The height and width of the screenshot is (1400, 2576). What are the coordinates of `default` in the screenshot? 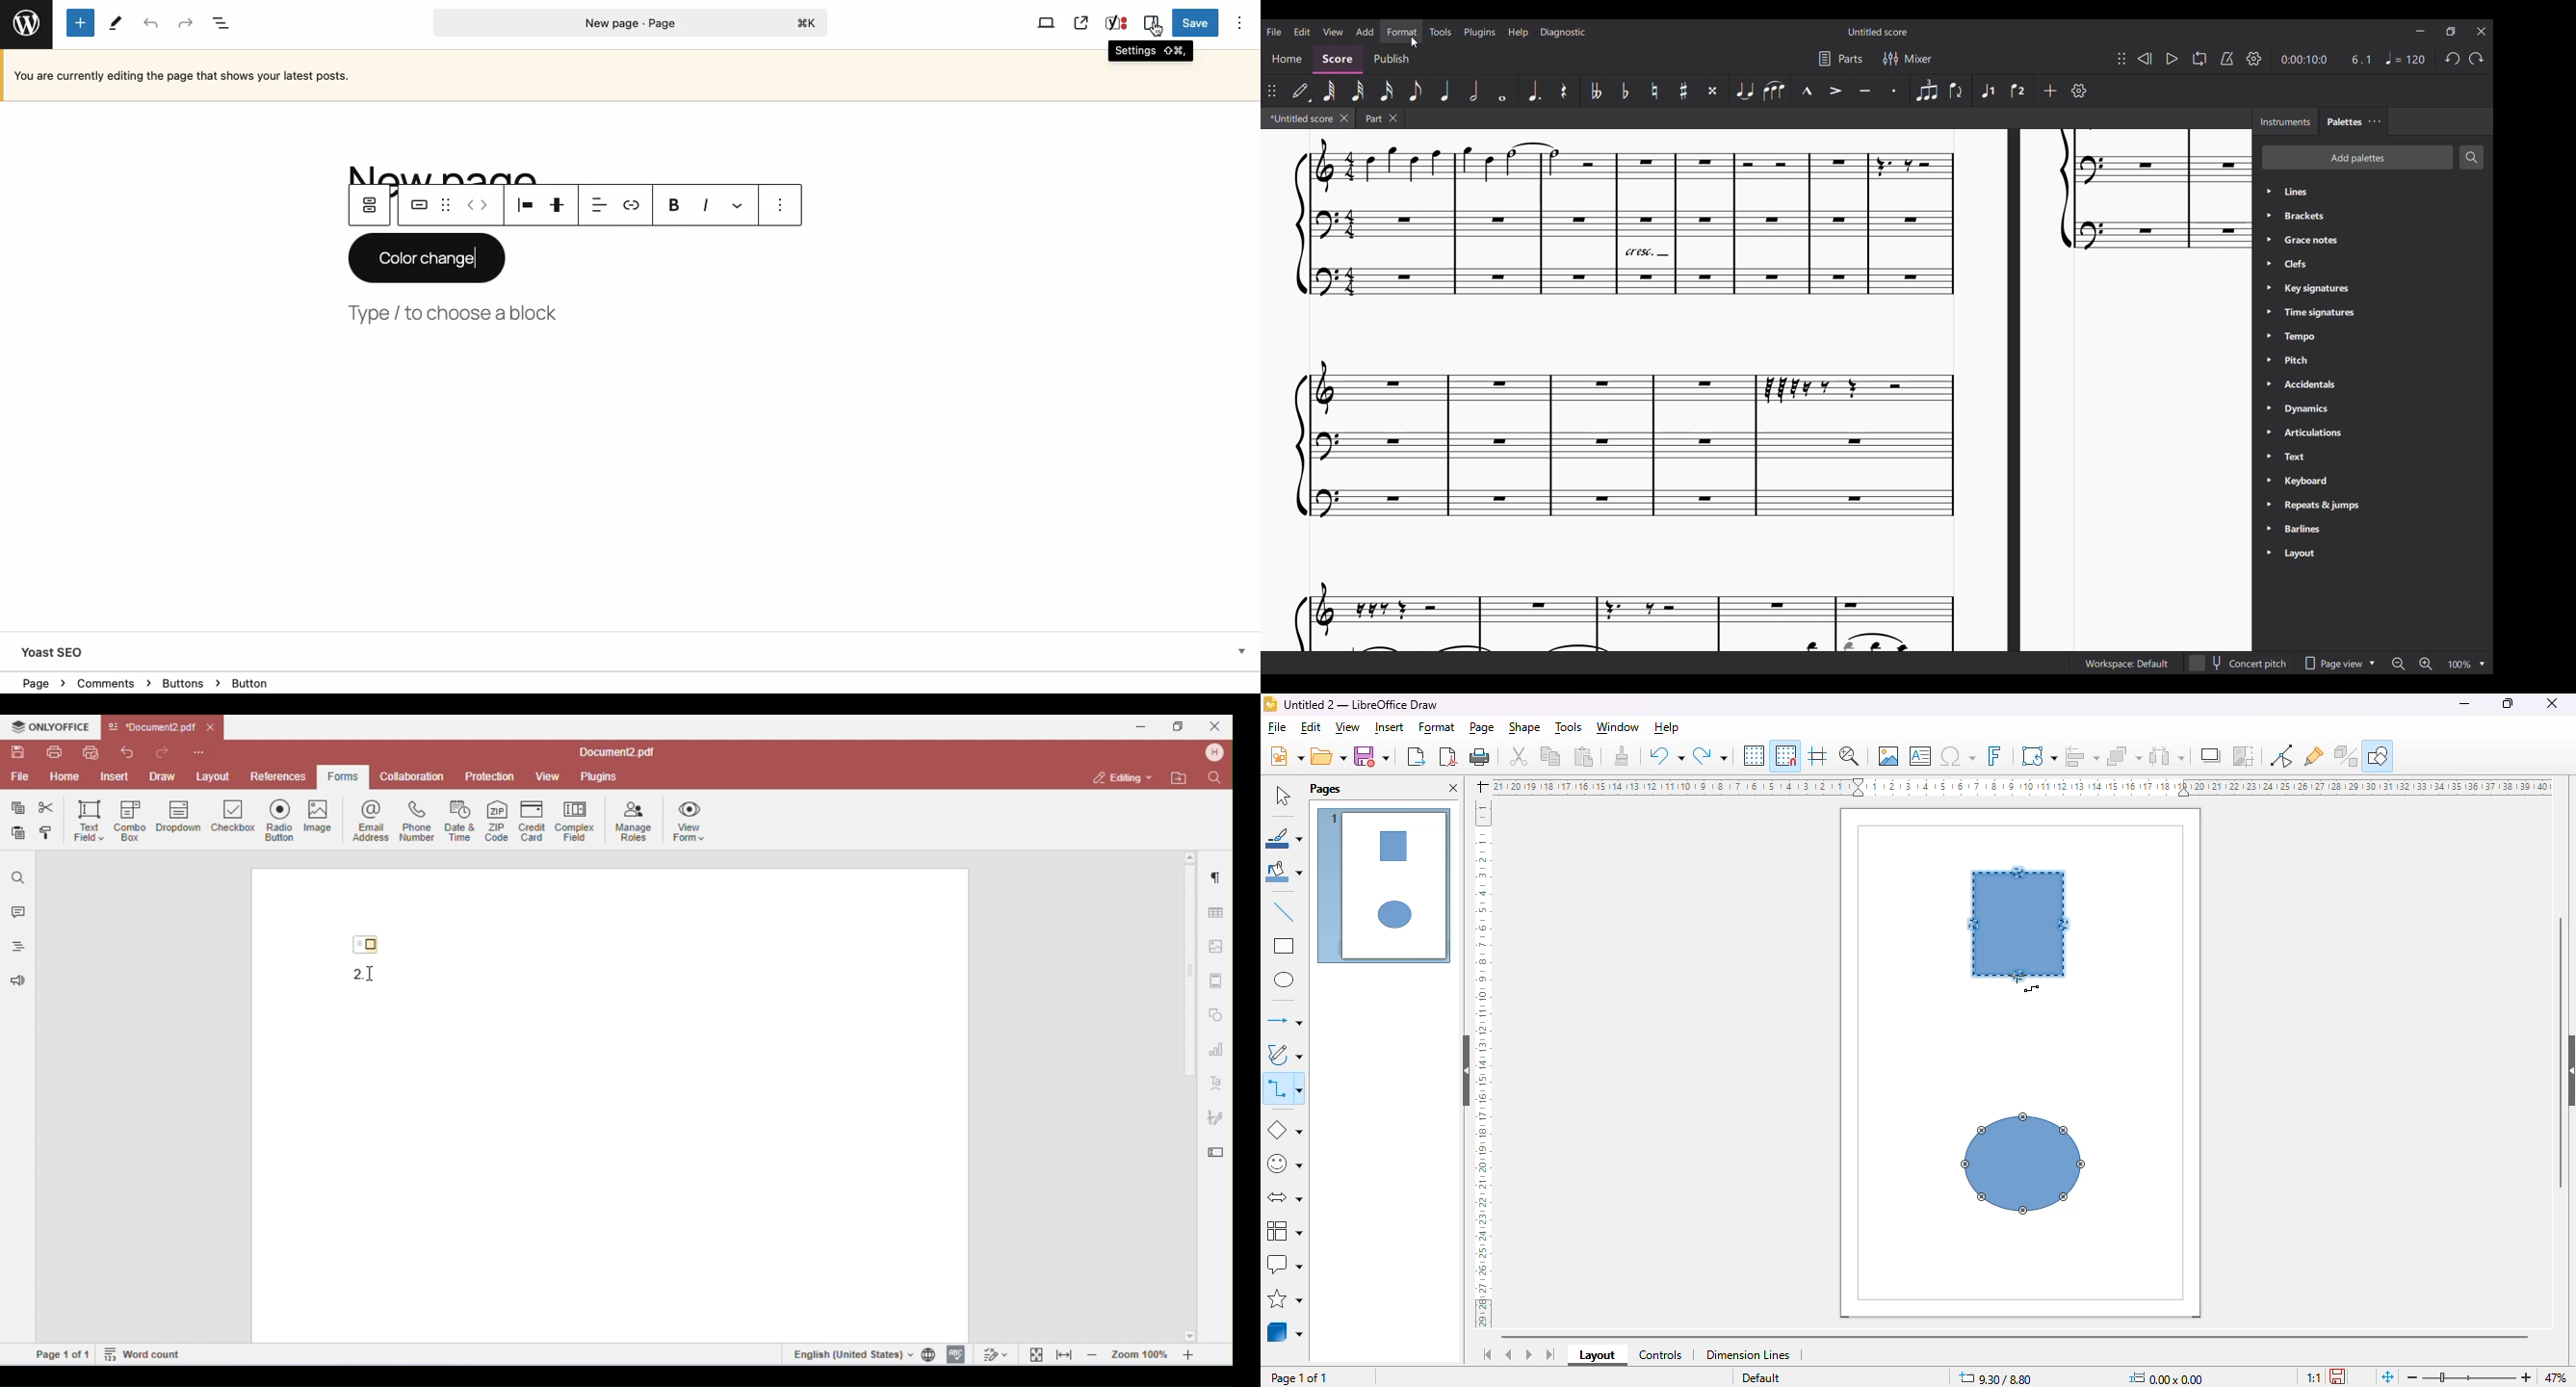 It's located at (1758, 1378).